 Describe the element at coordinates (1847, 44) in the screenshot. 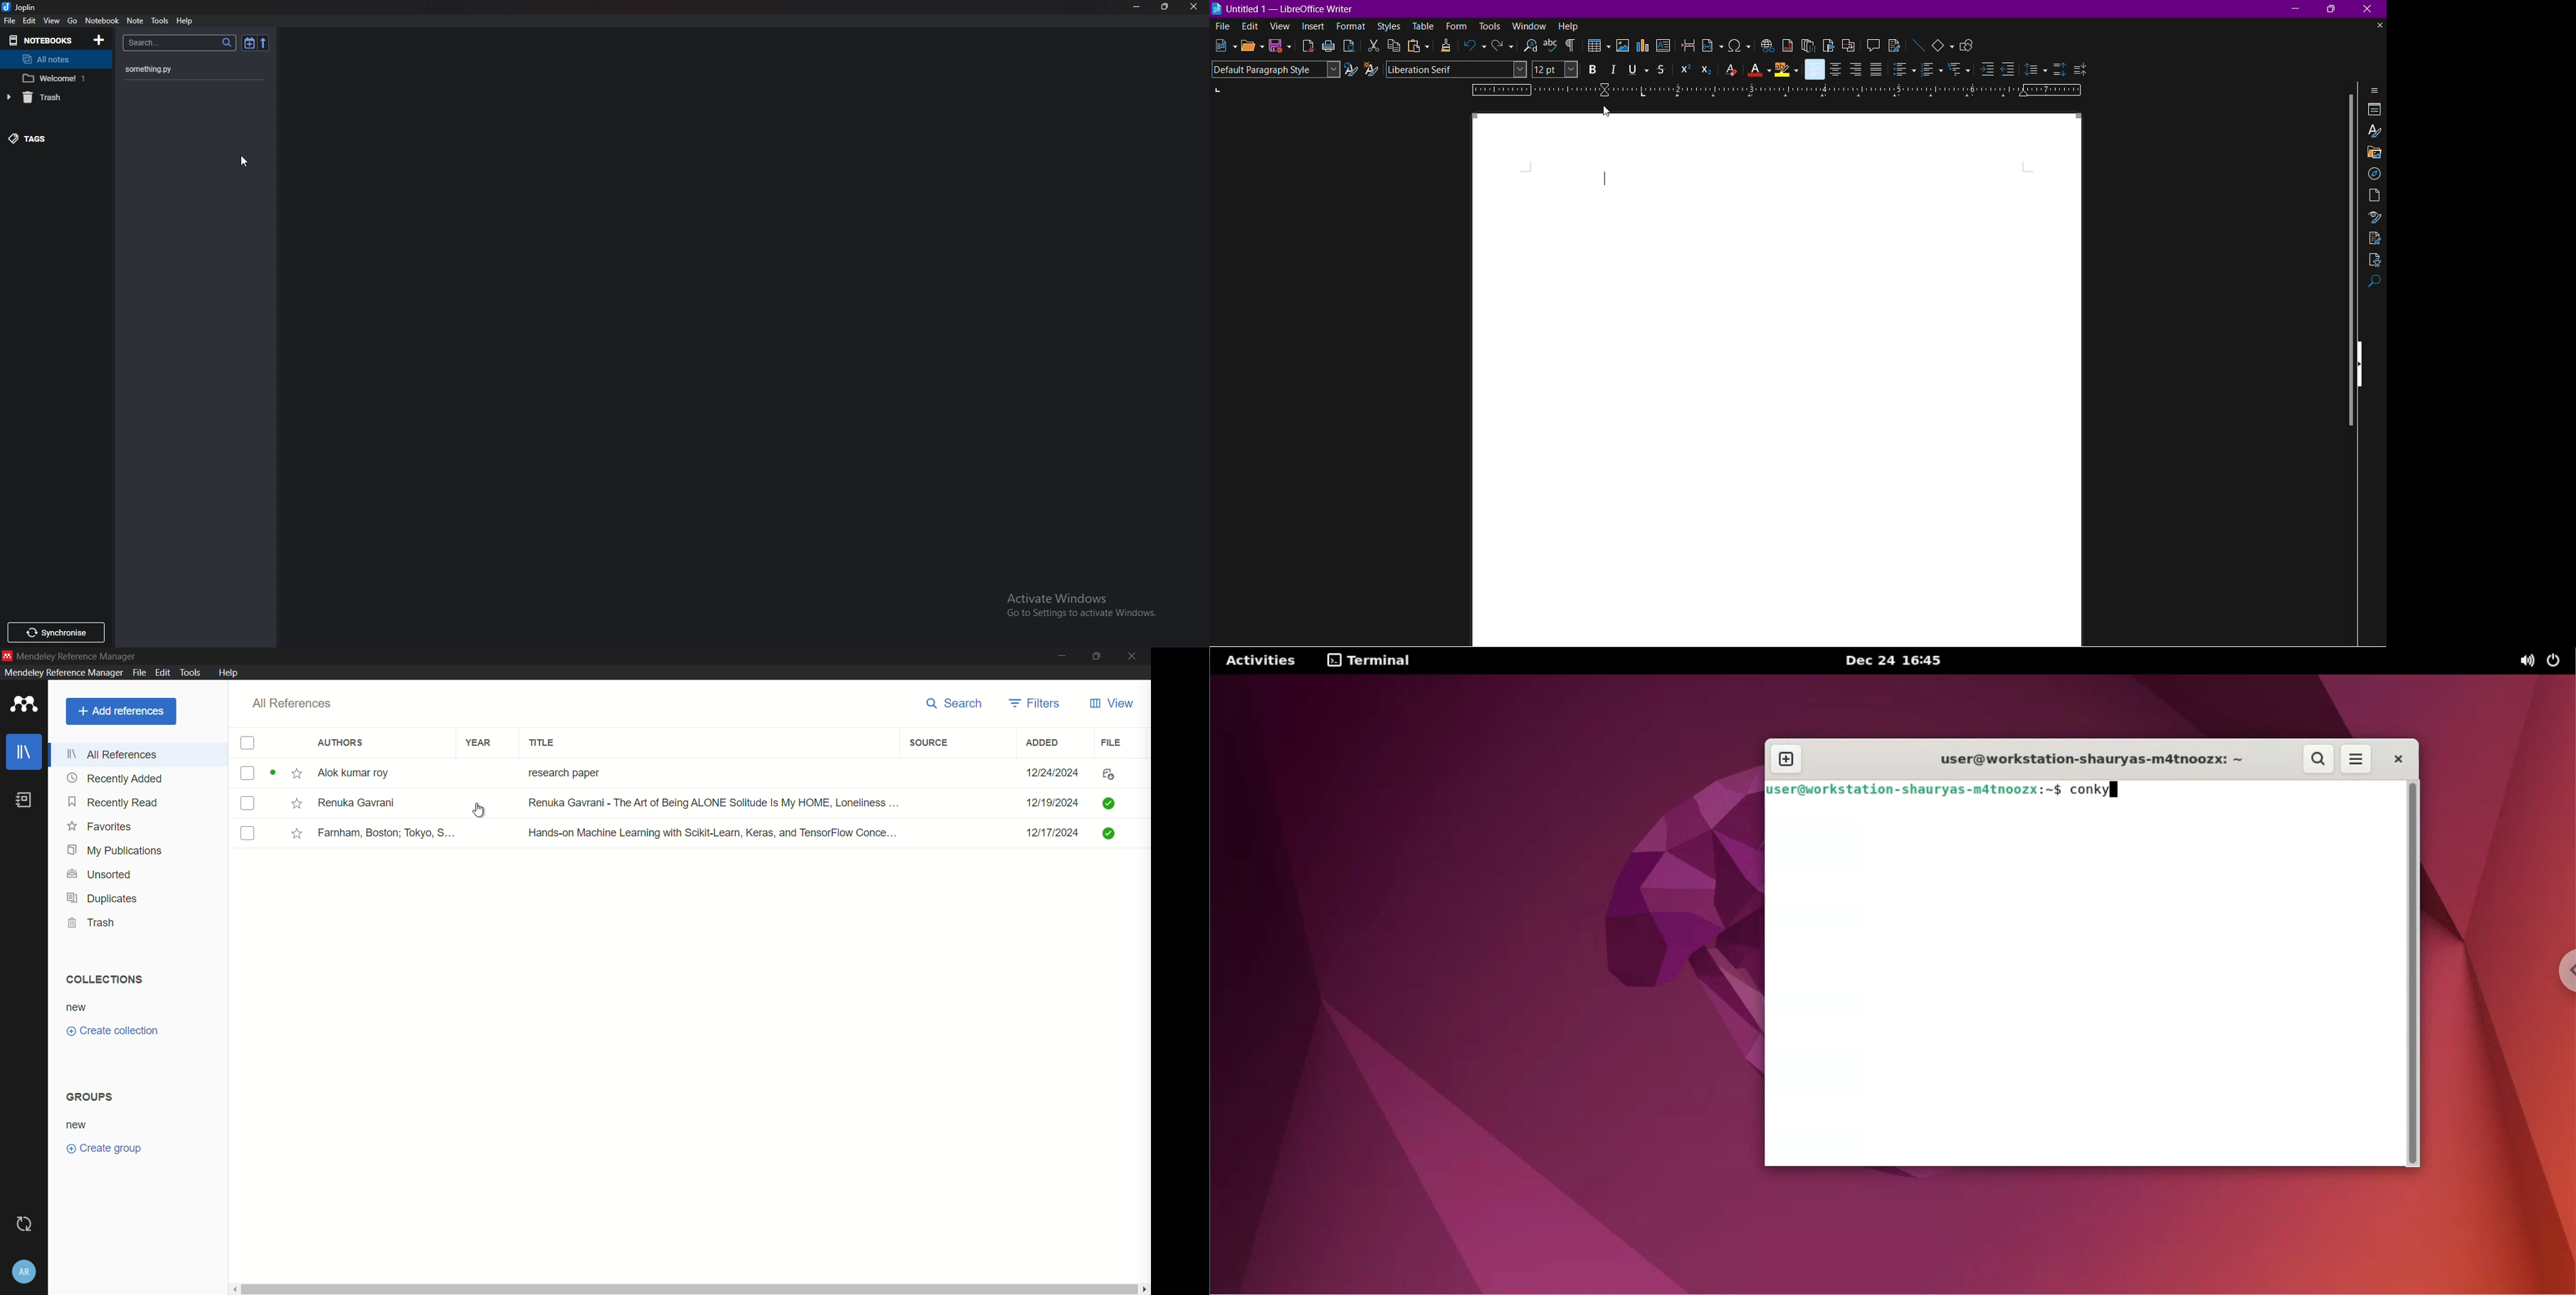

I see `Insert Cross-Reference` at that location.